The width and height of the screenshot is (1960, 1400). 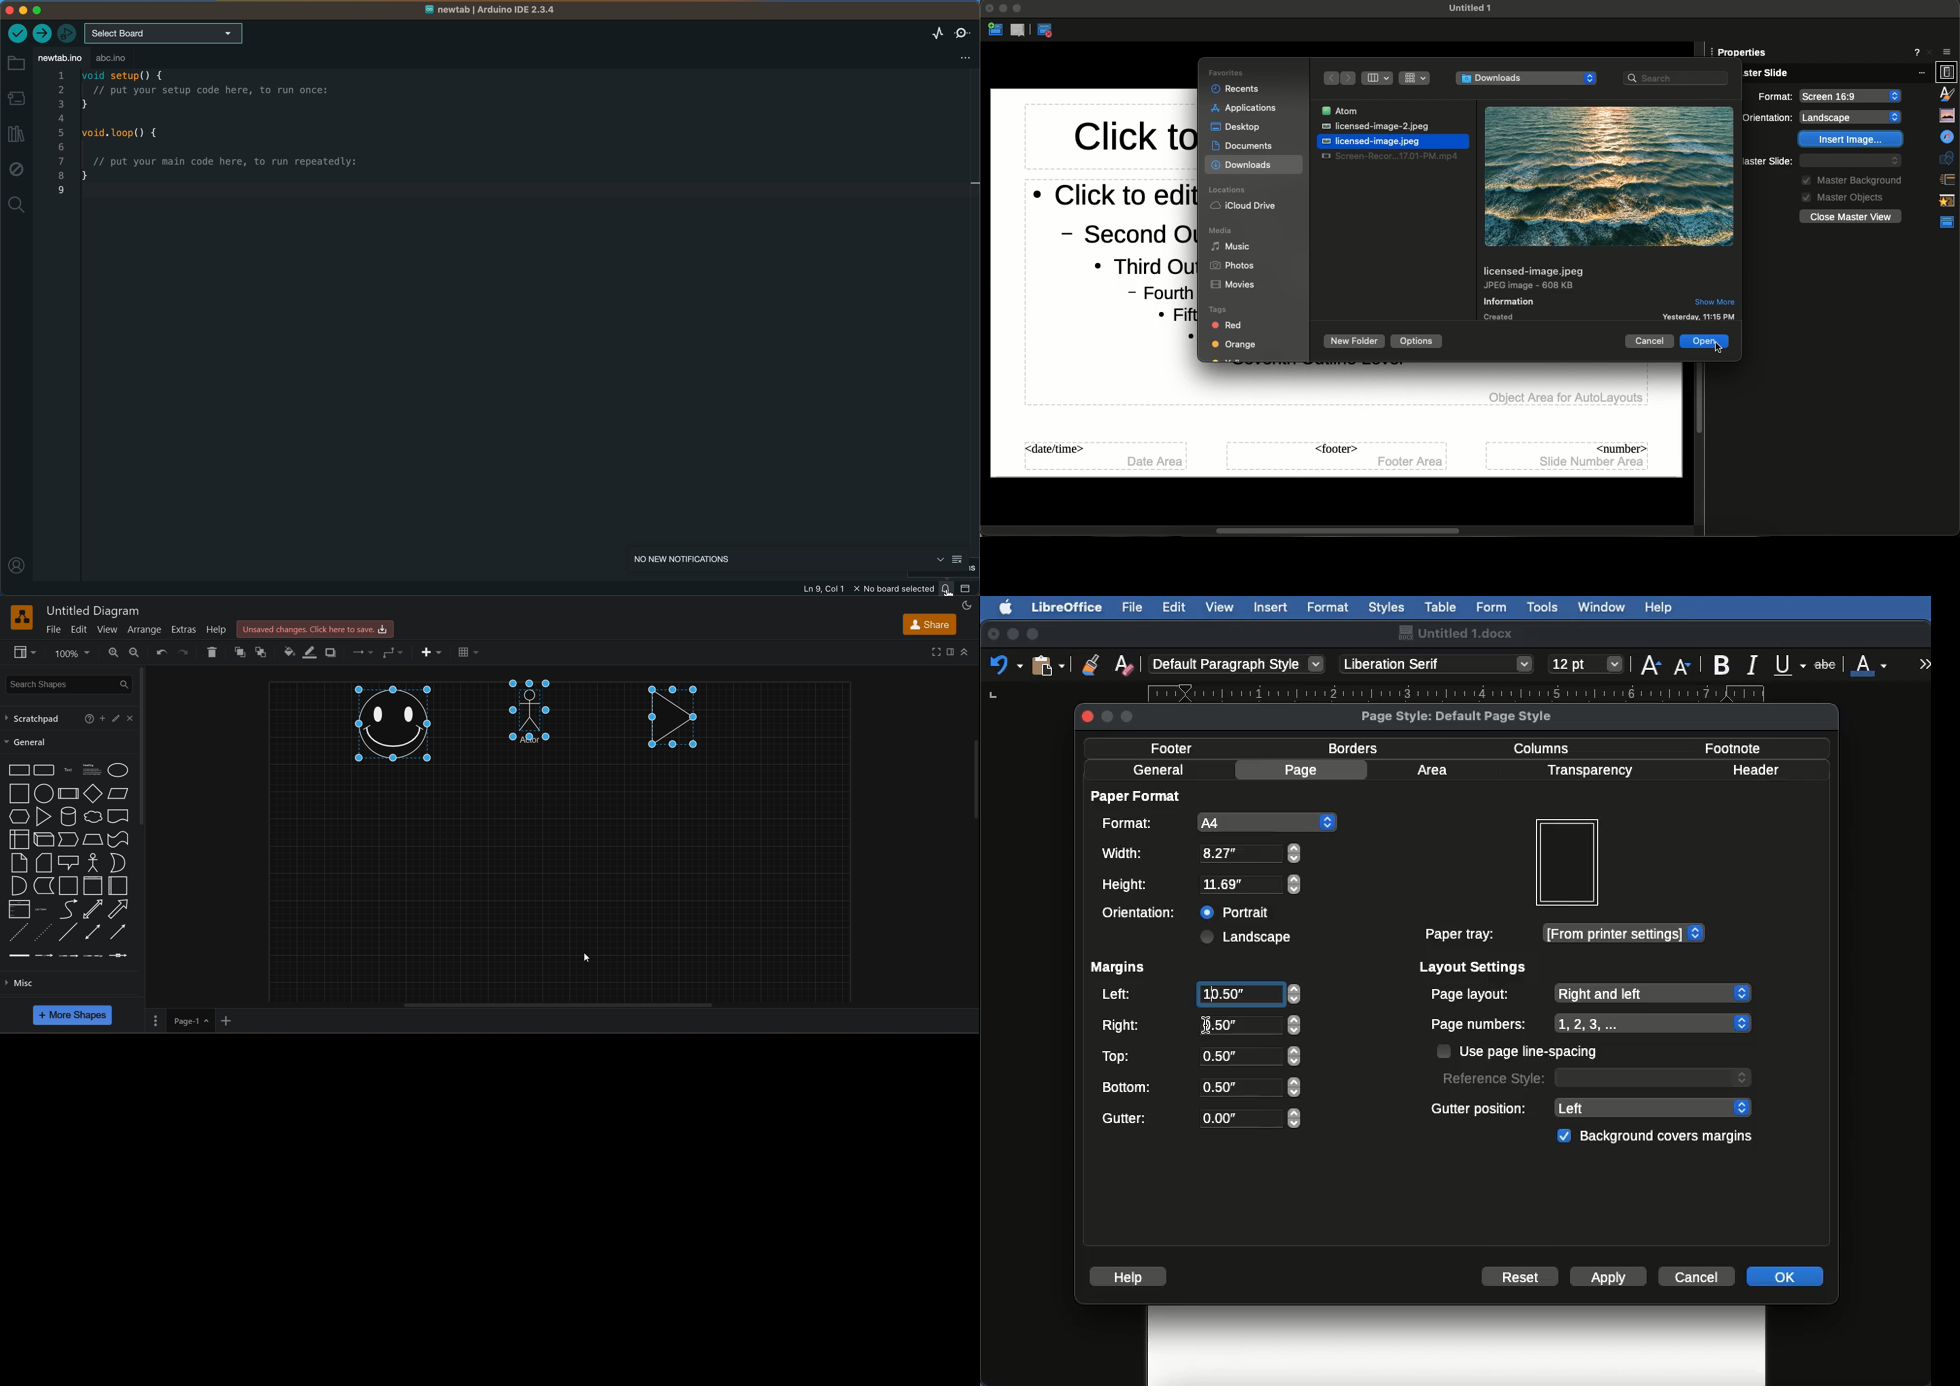 I want to click on Minimize, so click(x=1004, y=10).